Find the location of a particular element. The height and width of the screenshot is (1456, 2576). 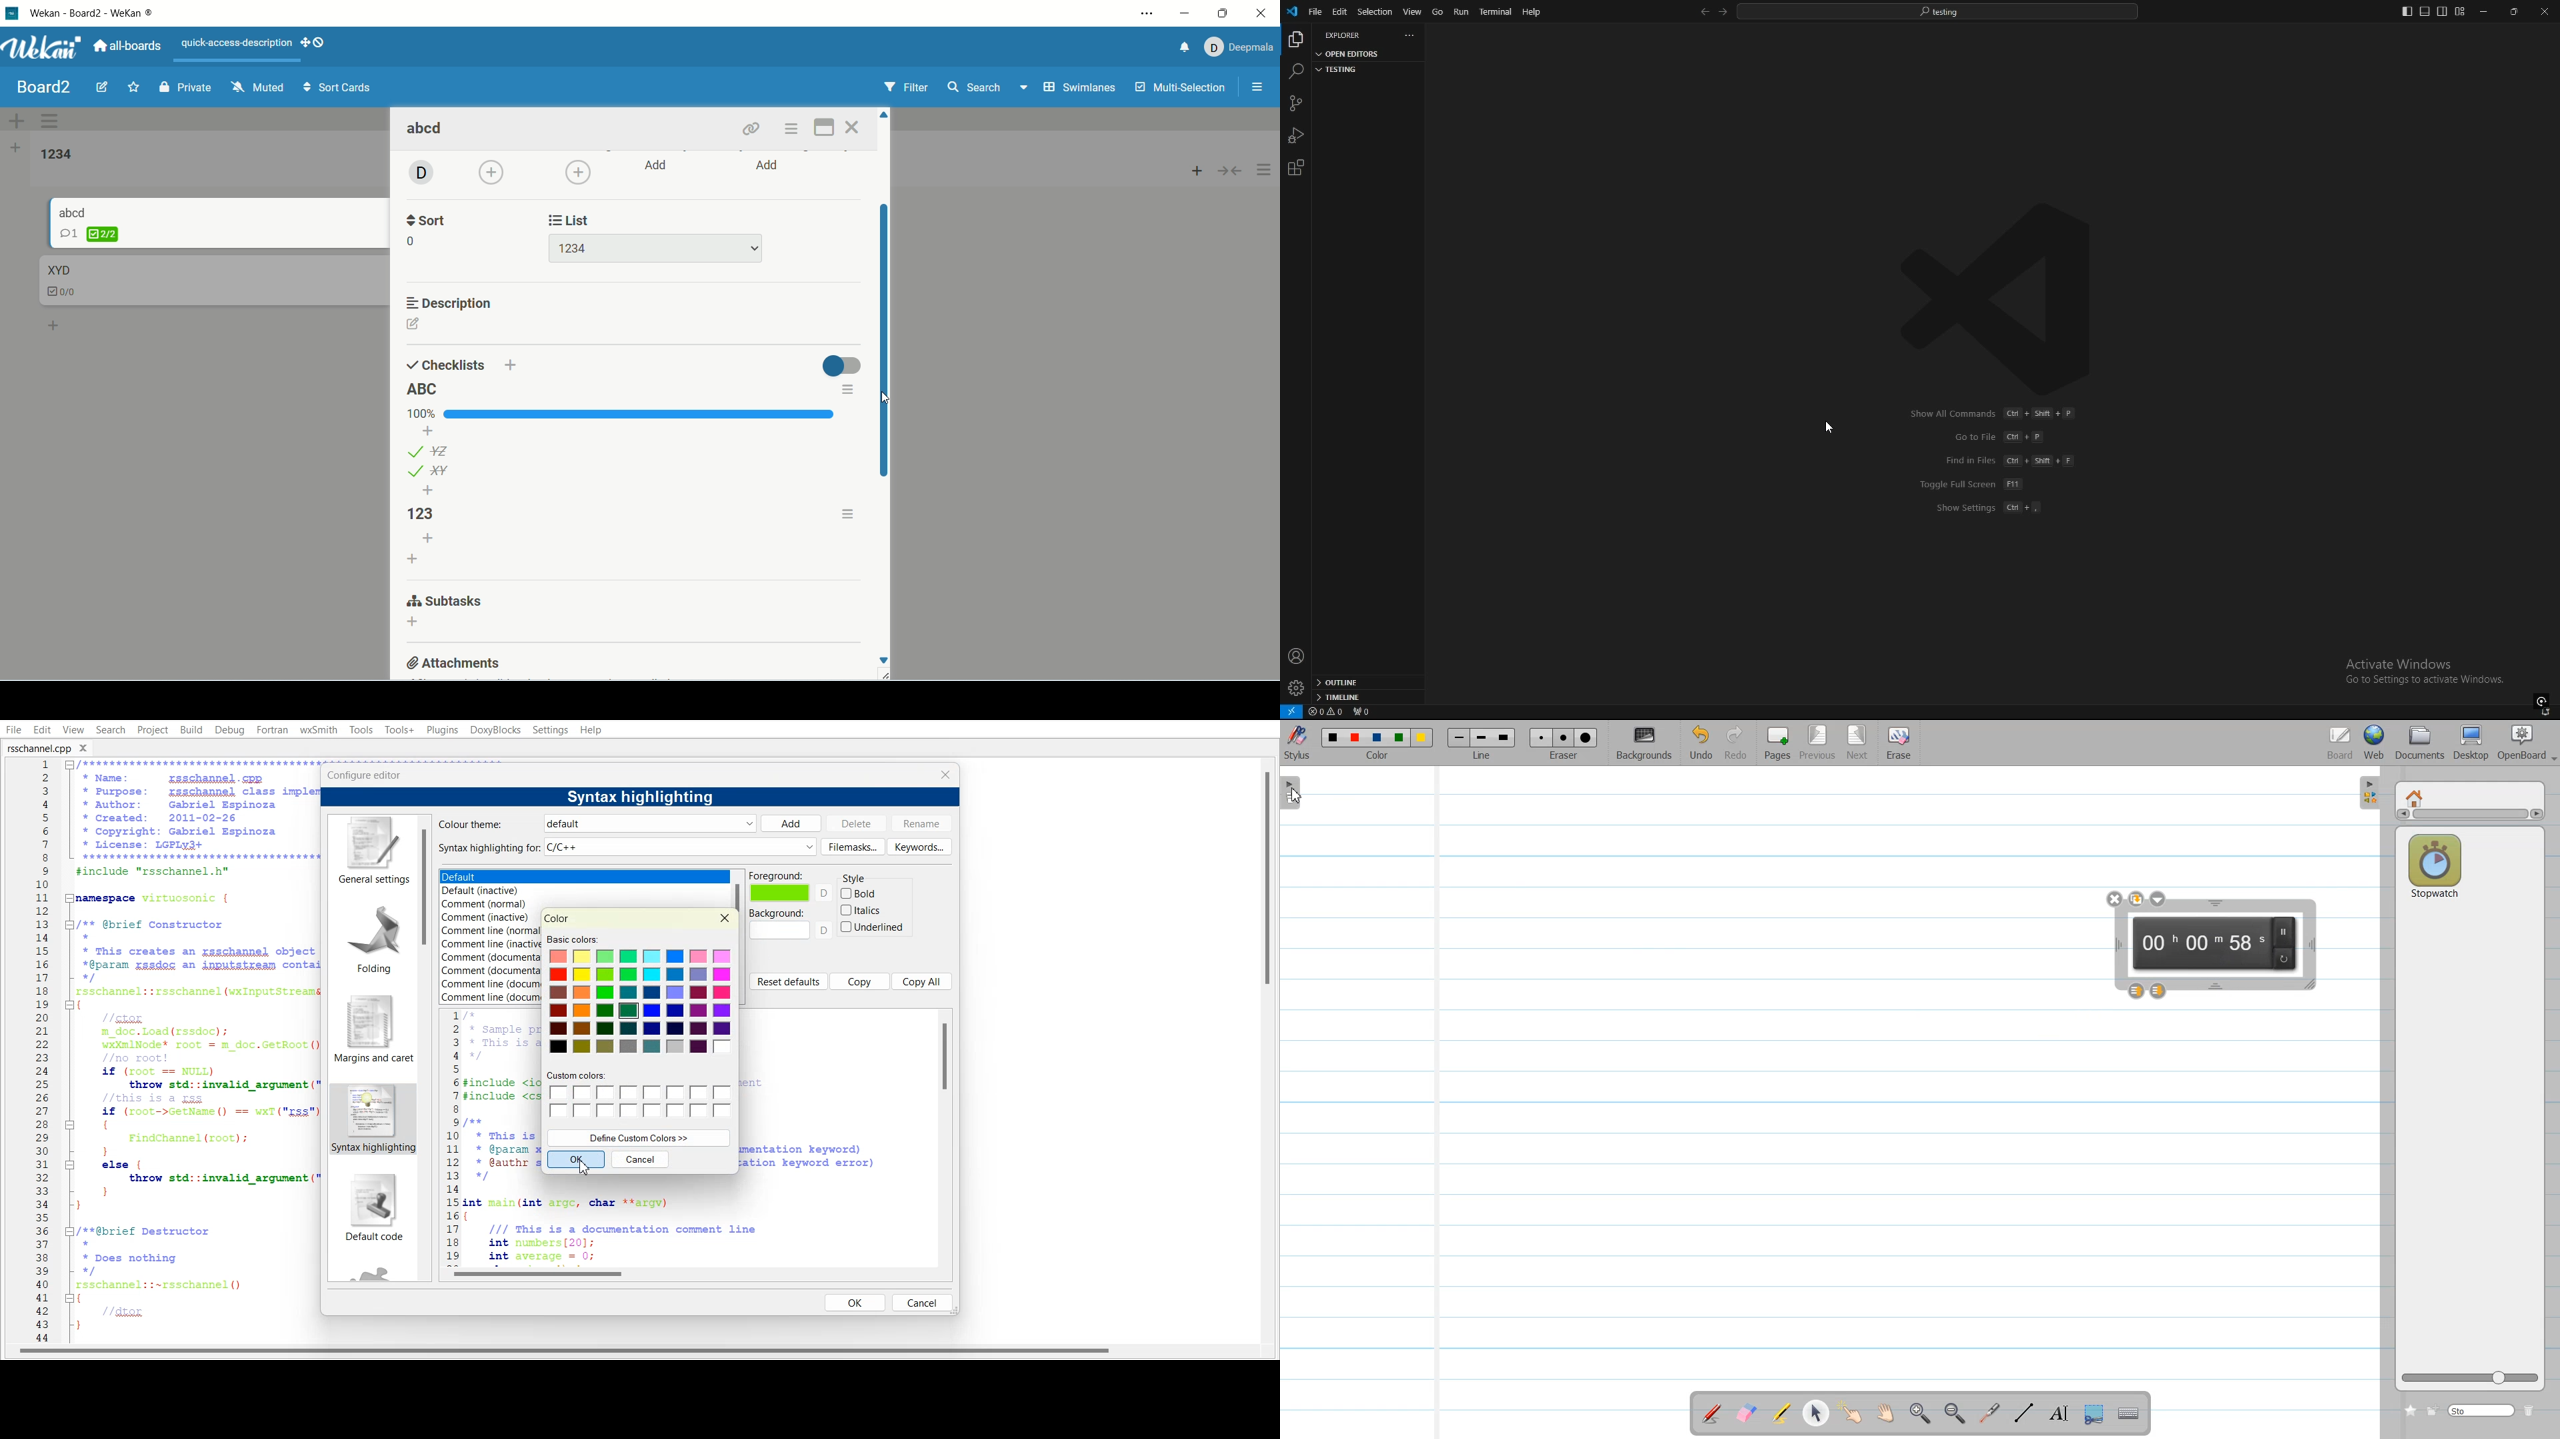

Line Number is located at coordinates (32, 1051).